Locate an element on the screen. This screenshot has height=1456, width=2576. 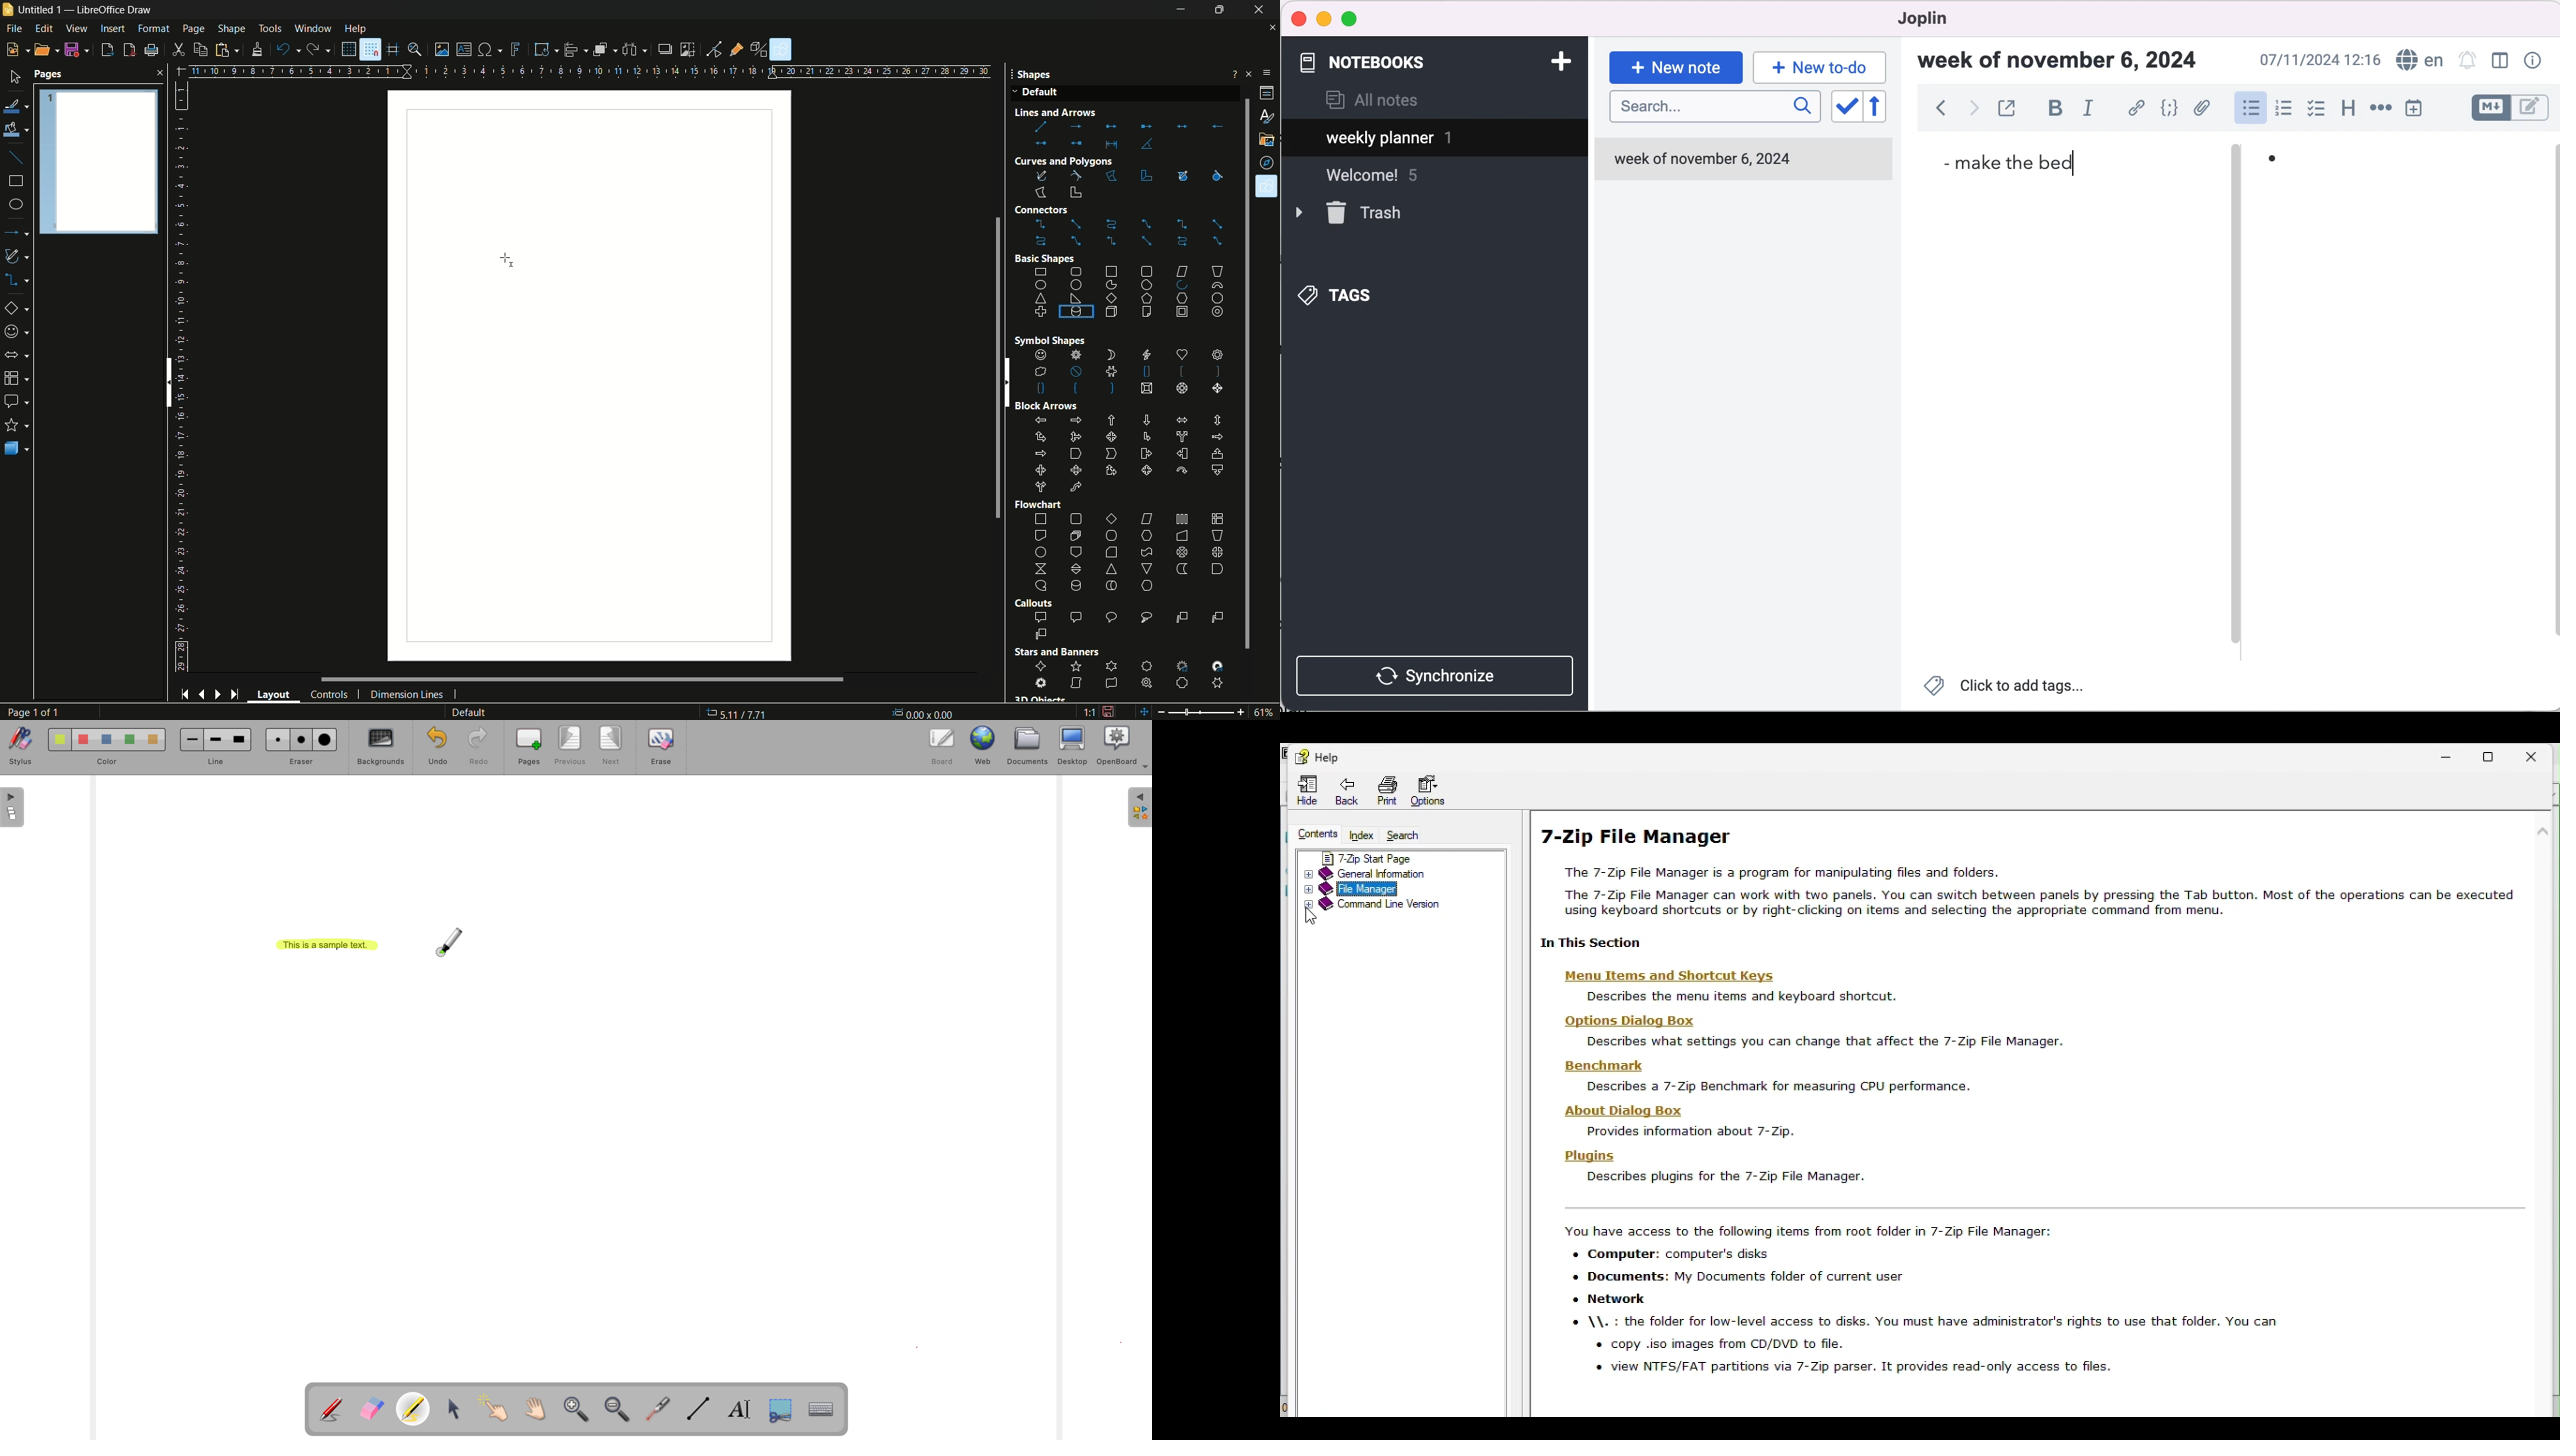
horizontal rules is located at coordinates (2378, 109).